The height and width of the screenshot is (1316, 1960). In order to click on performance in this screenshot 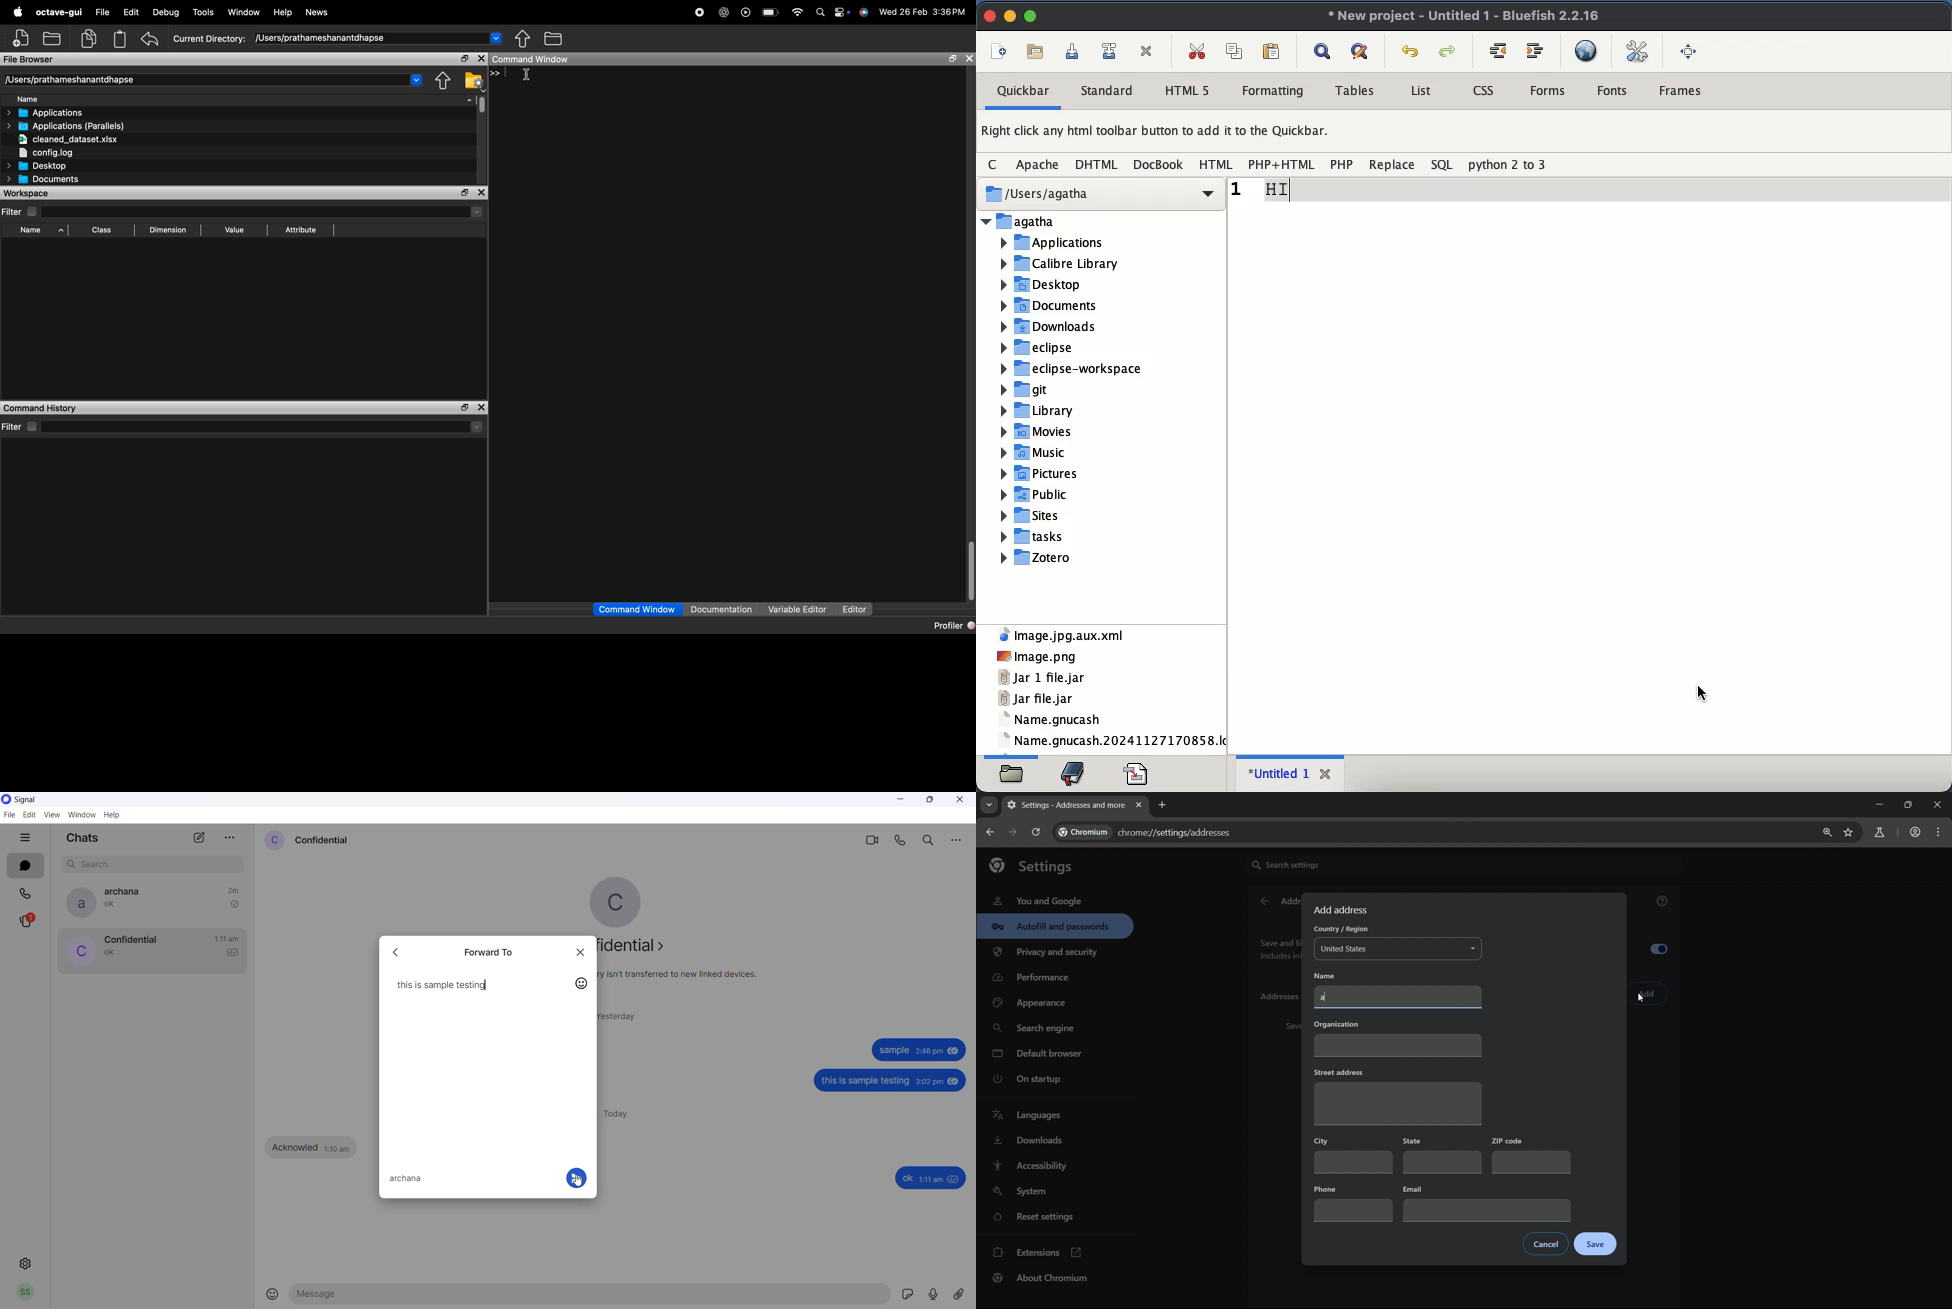, I will do `click(1035, 980)`.